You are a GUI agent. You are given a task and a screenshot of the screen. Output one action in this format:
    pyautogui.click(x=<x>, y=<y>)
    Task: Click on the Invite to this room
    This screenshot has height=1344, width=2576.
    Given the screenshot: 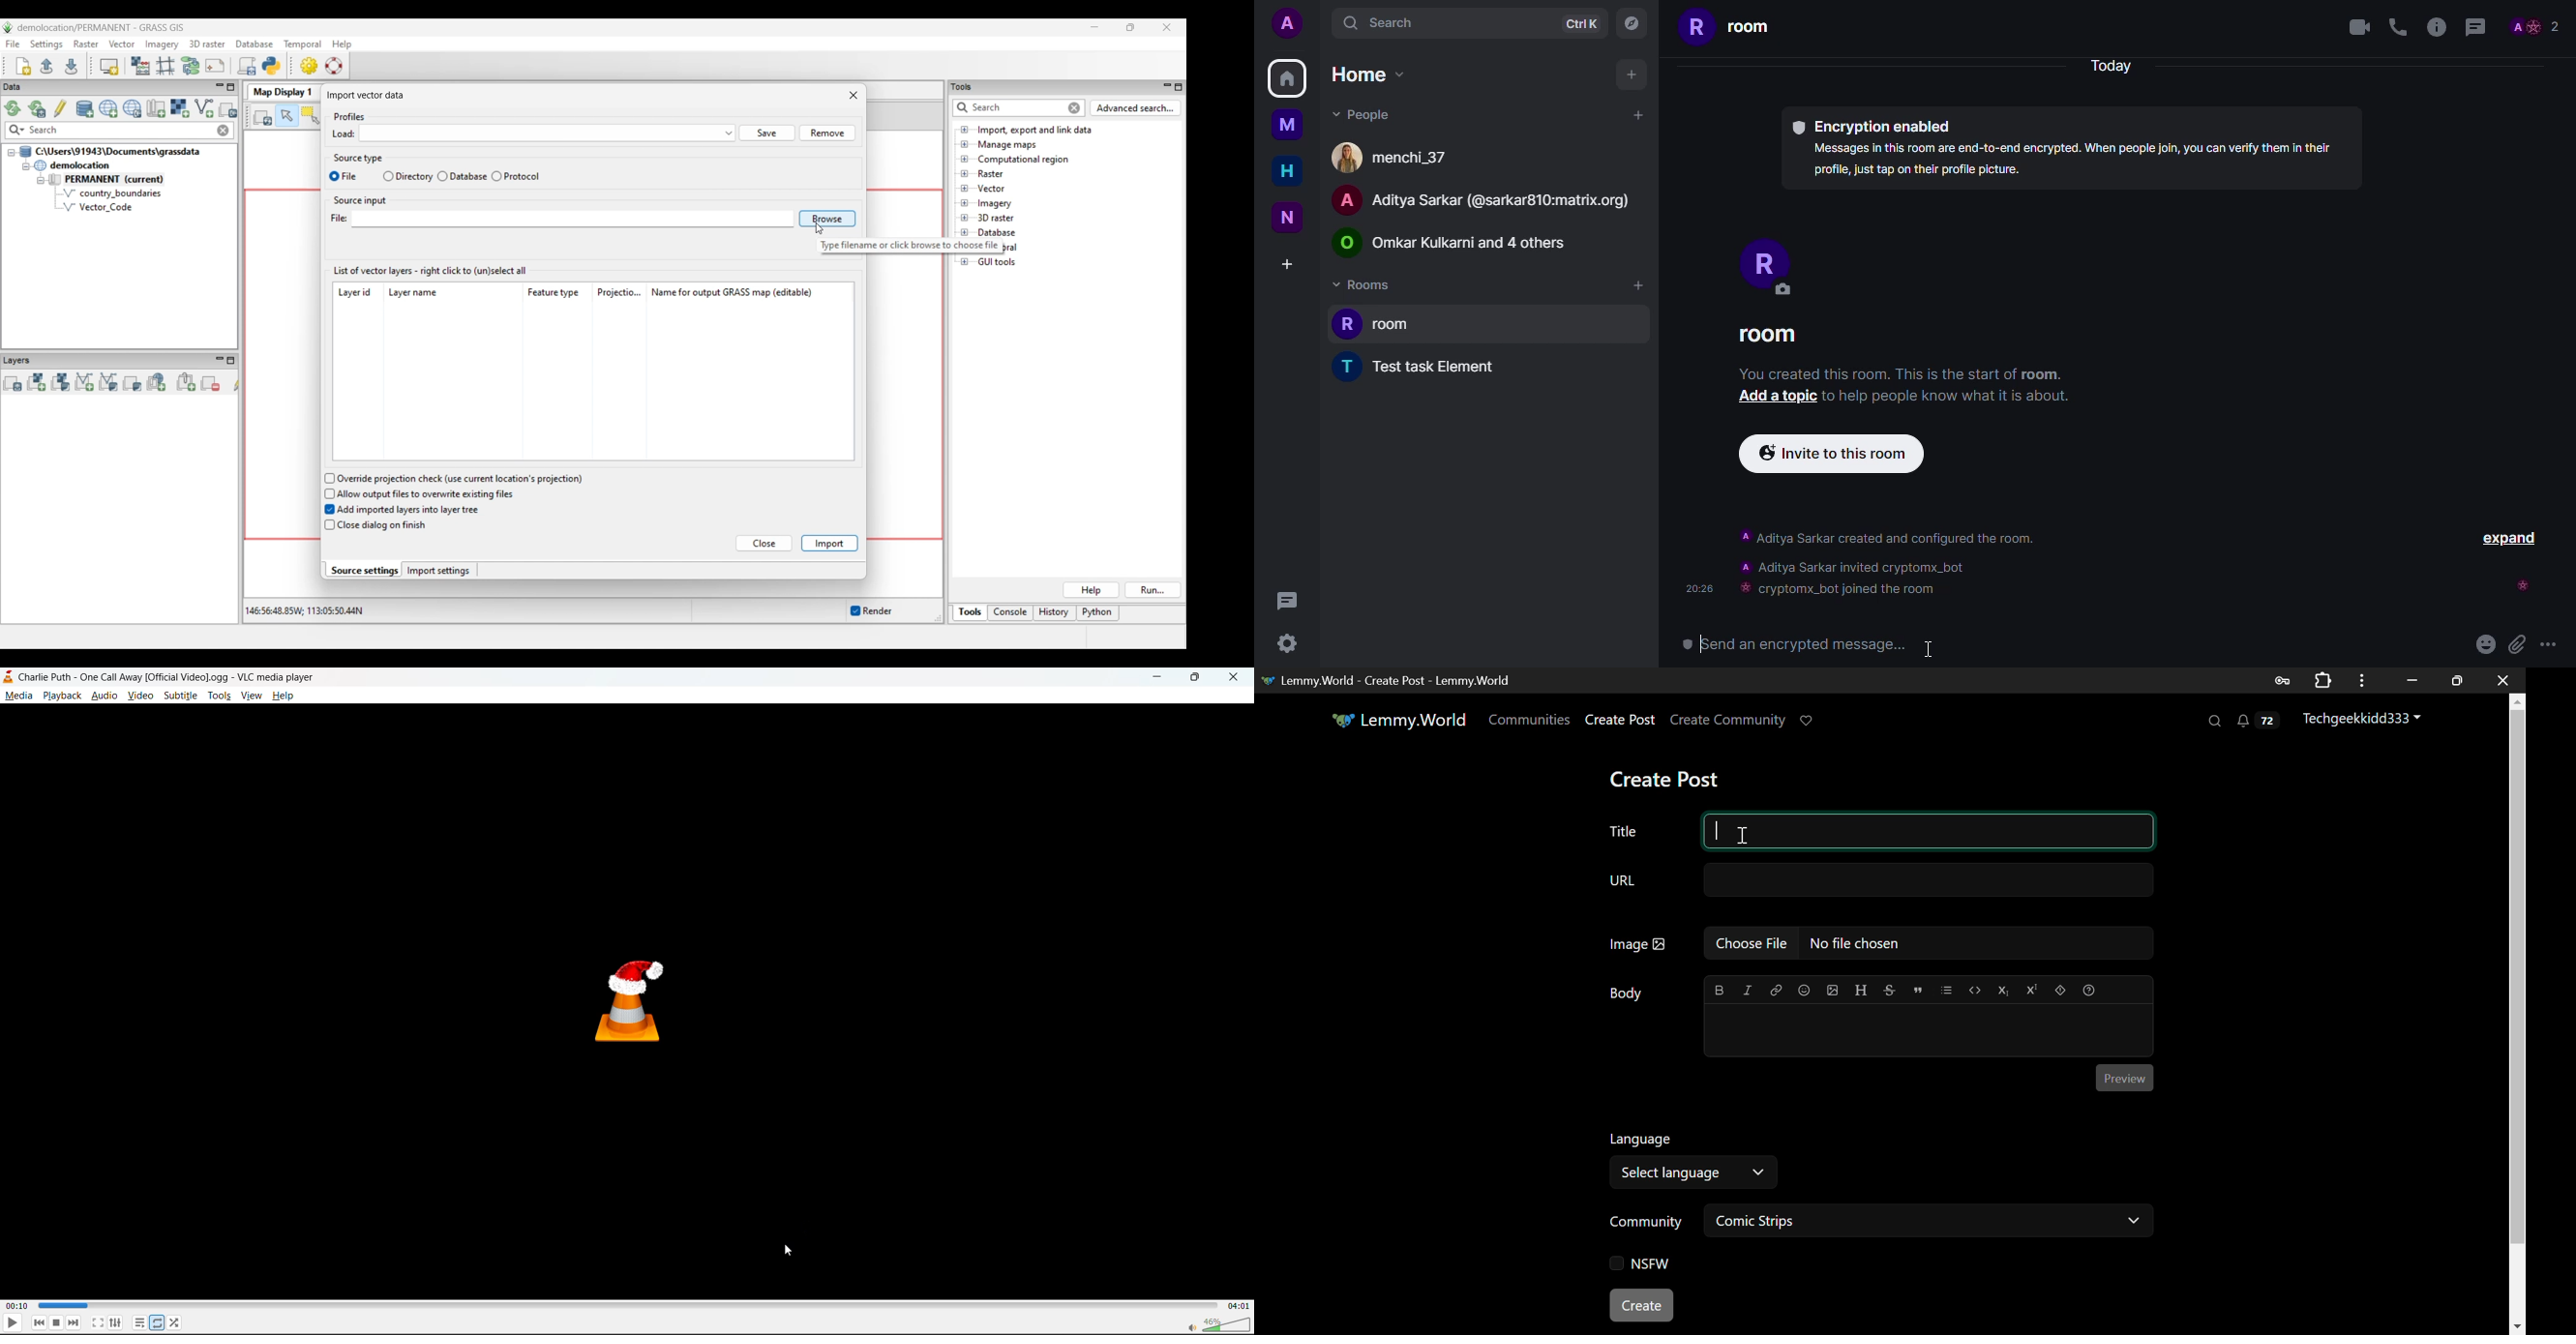 What is the action you would take?
    pyautogui.click(x=1830, y=455)
    